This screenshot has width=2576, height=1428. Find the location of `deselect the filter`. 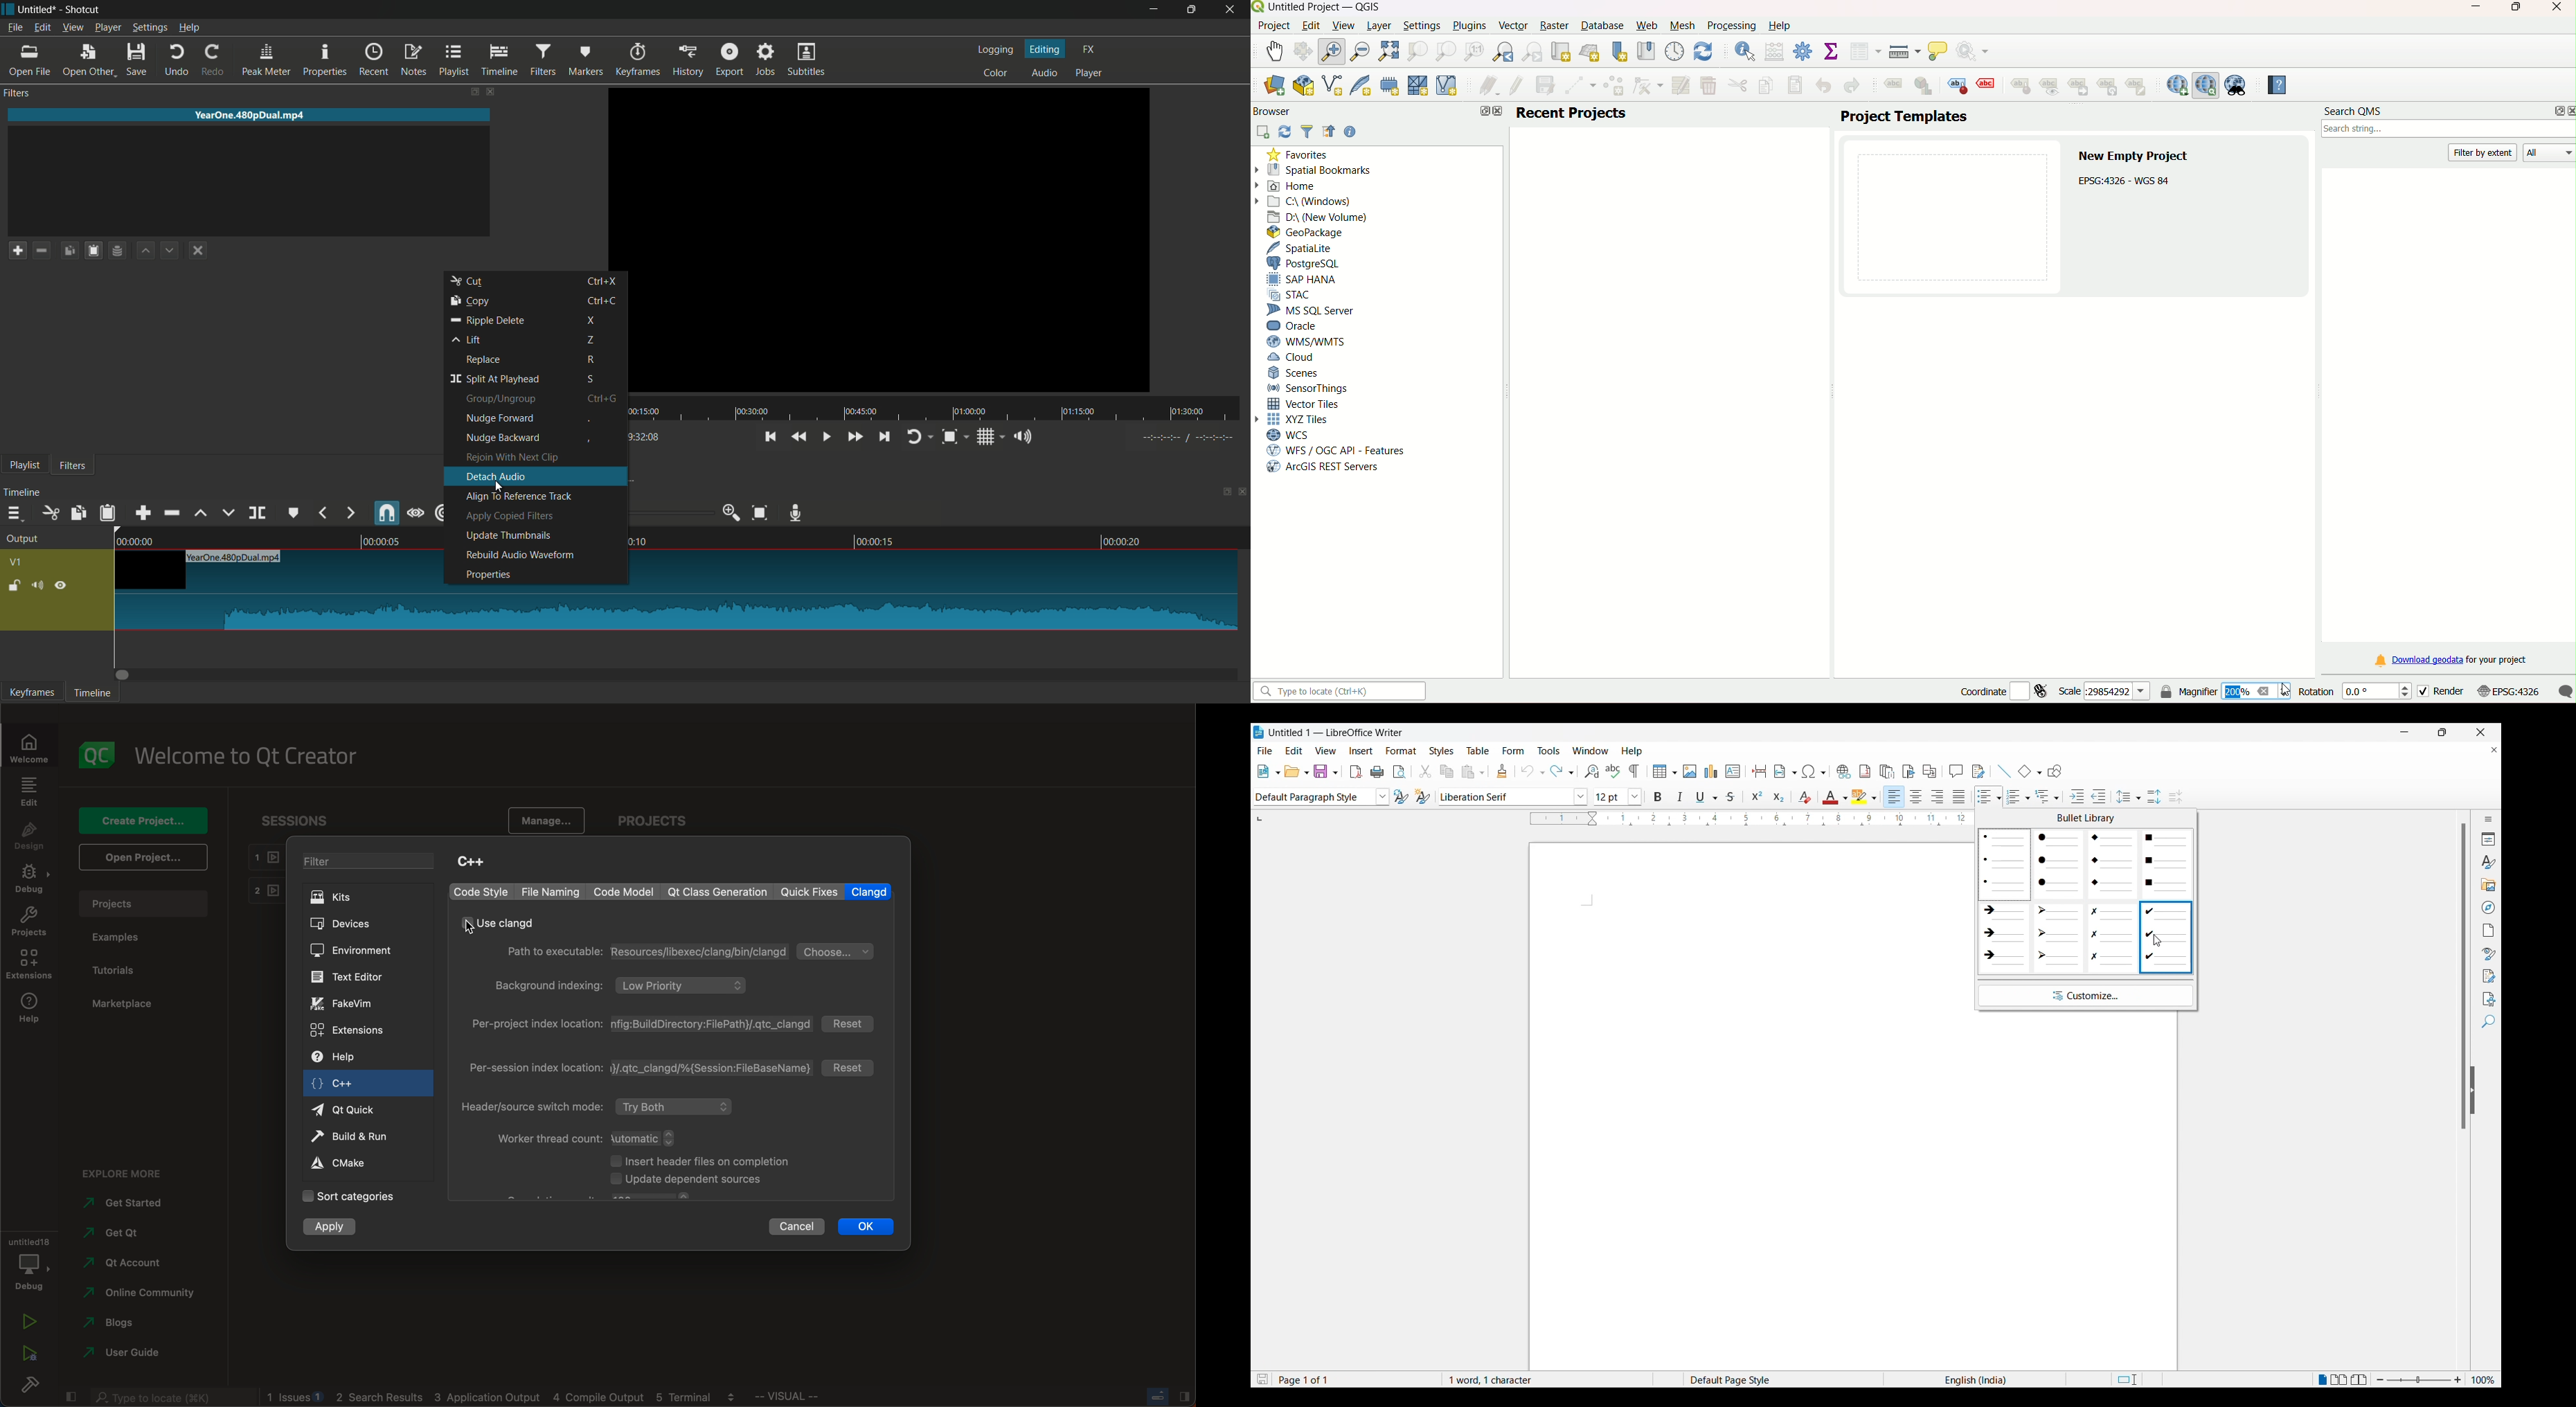

deselect the filter is located at coordinates (196, 251).